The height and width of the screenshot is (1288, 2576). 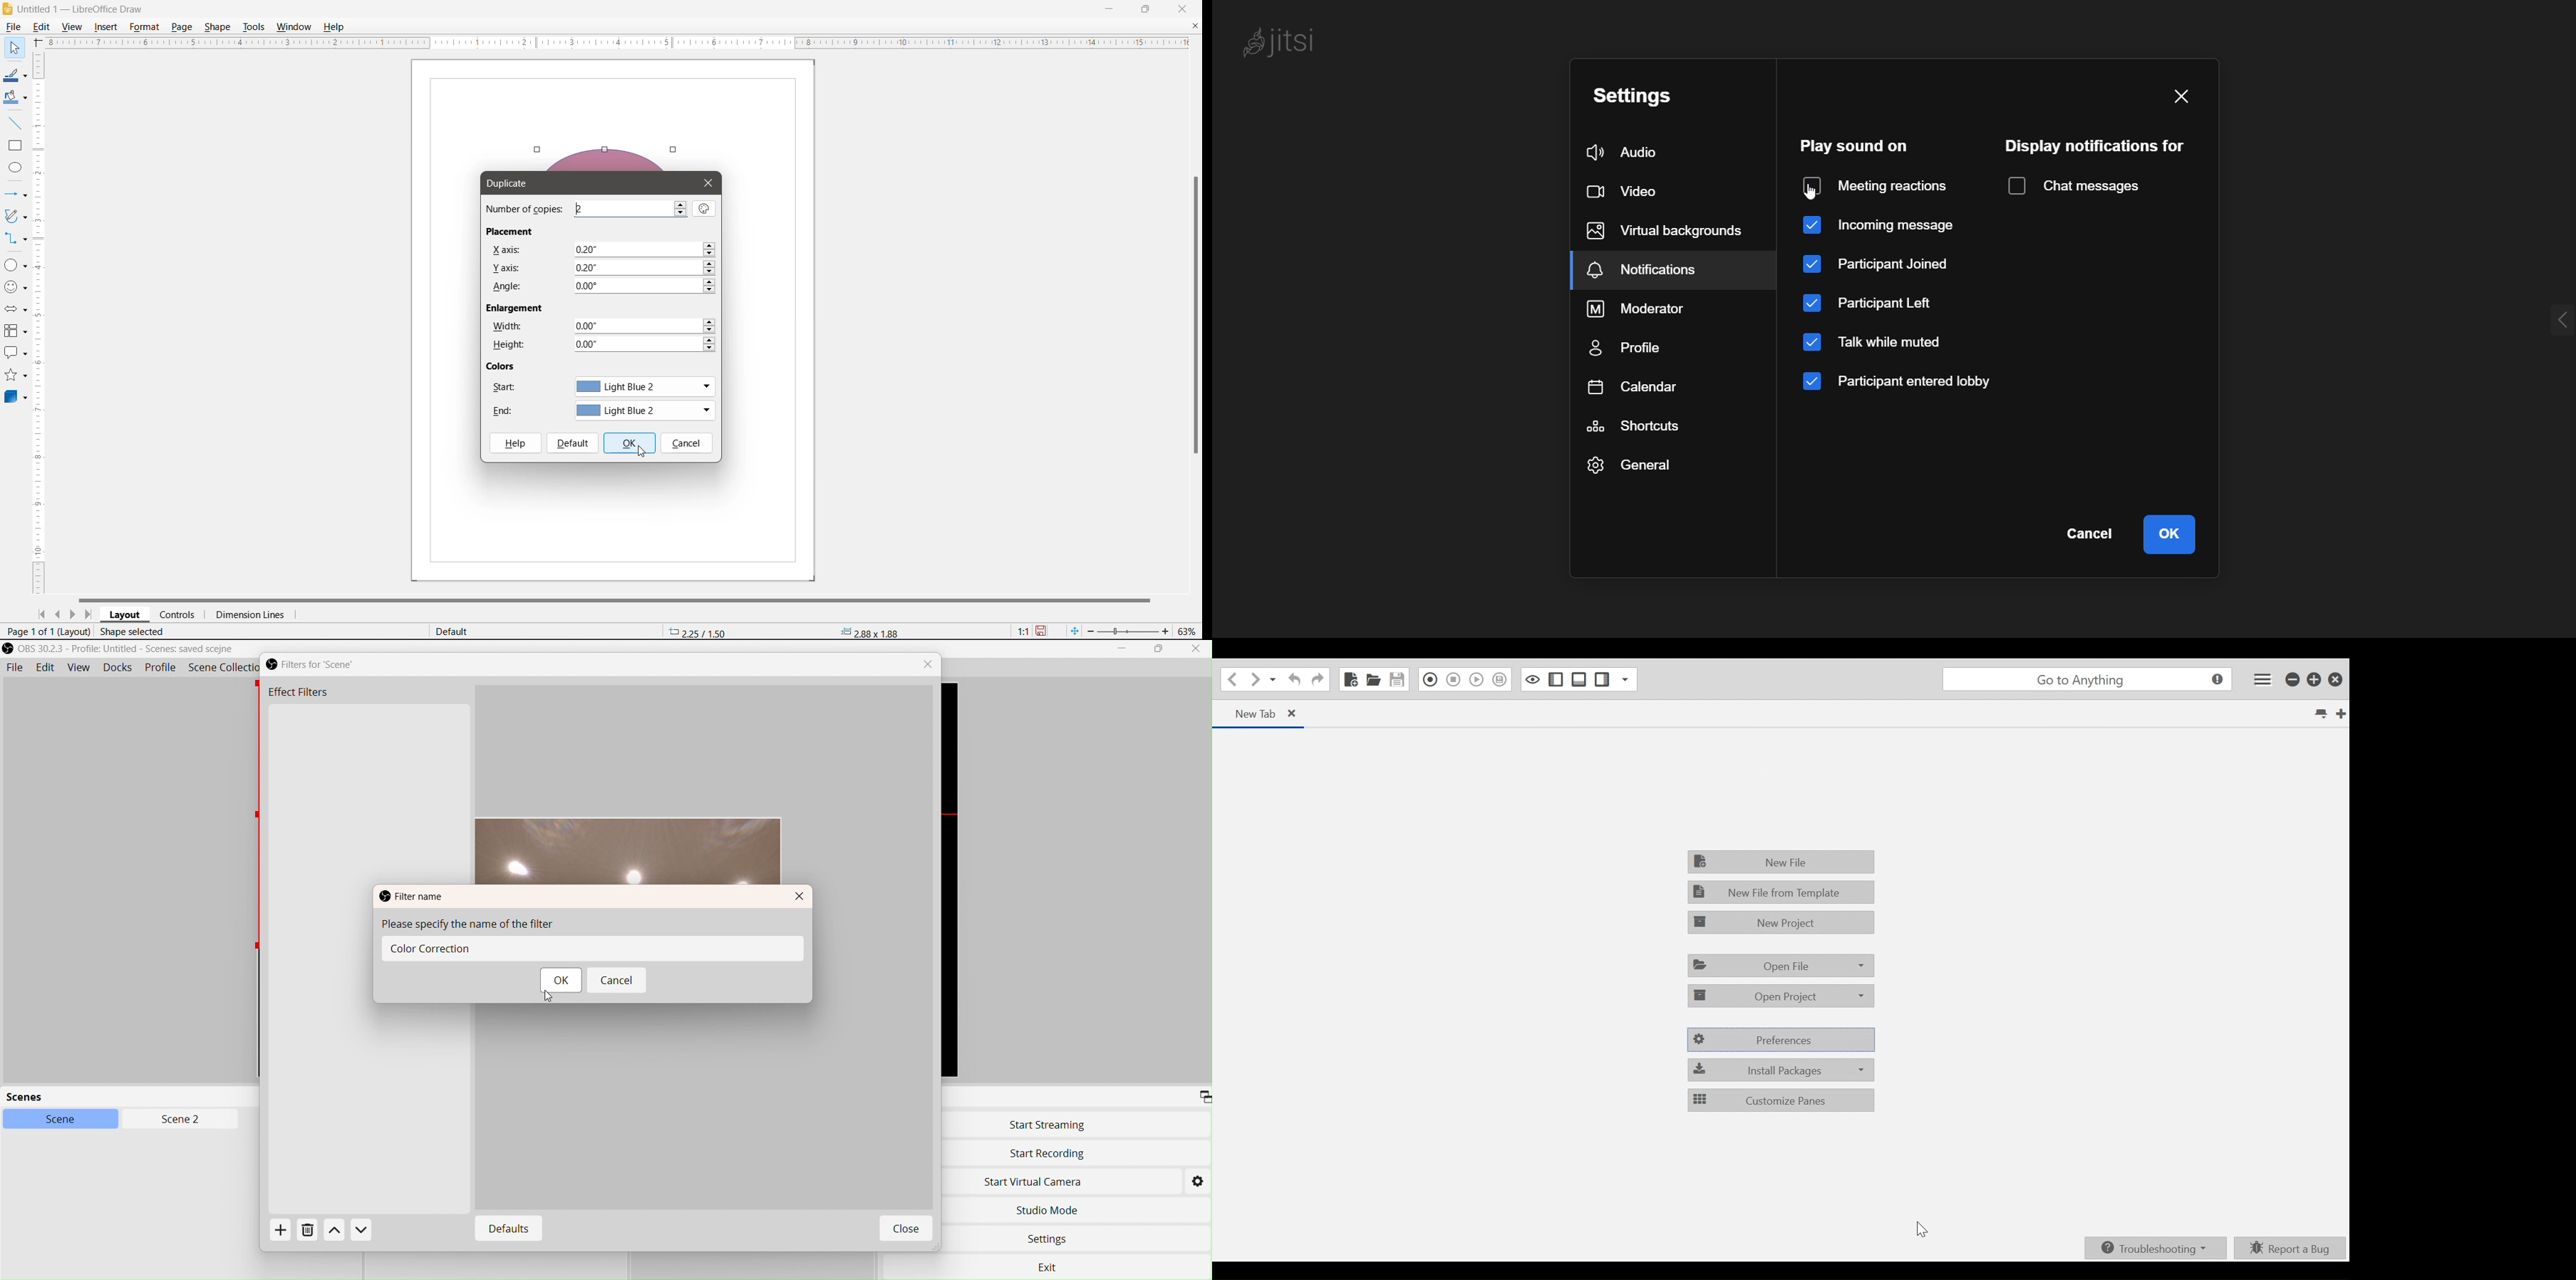 What do you see at coordinates (1195, 26) in the screenshot?
I see `Close Document` at bounding box center [1195, 26].